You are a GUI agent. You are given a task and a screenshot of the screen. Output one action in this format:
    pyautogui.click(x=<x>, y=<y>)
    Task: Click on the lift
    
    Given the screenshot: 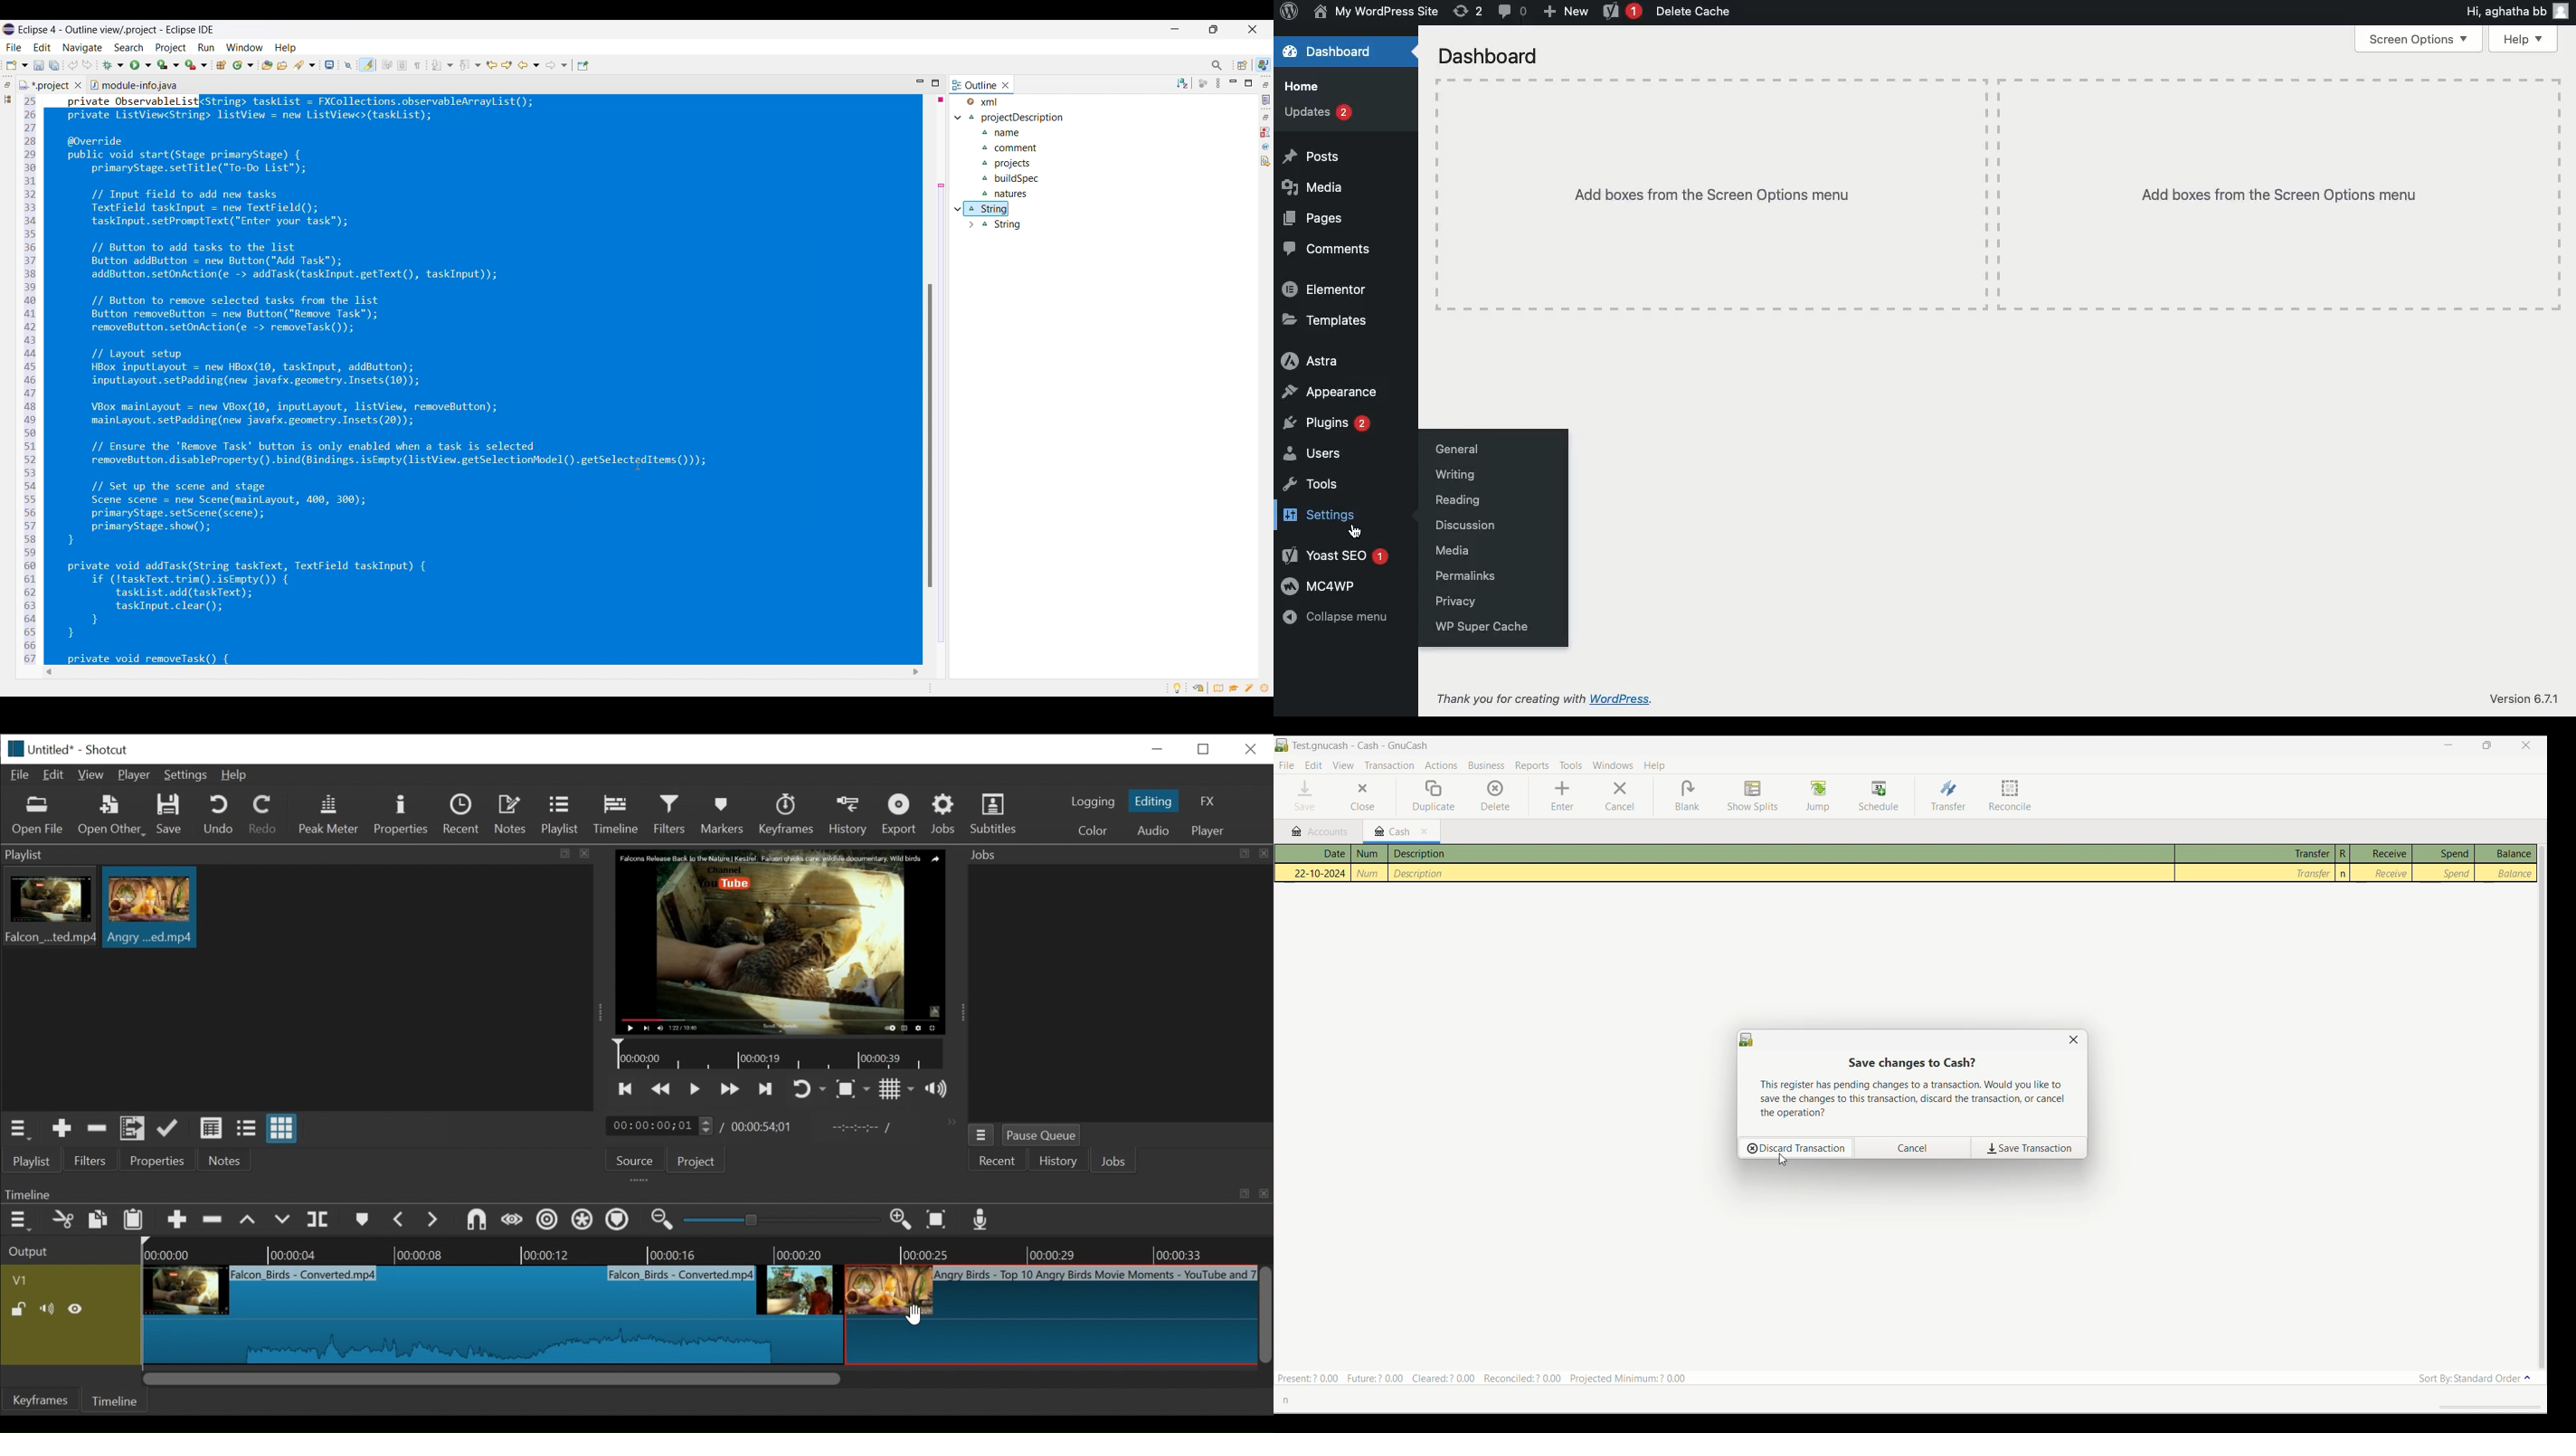 What is the action you would take?
    pyautogui.click(x=249, y=1221)
    